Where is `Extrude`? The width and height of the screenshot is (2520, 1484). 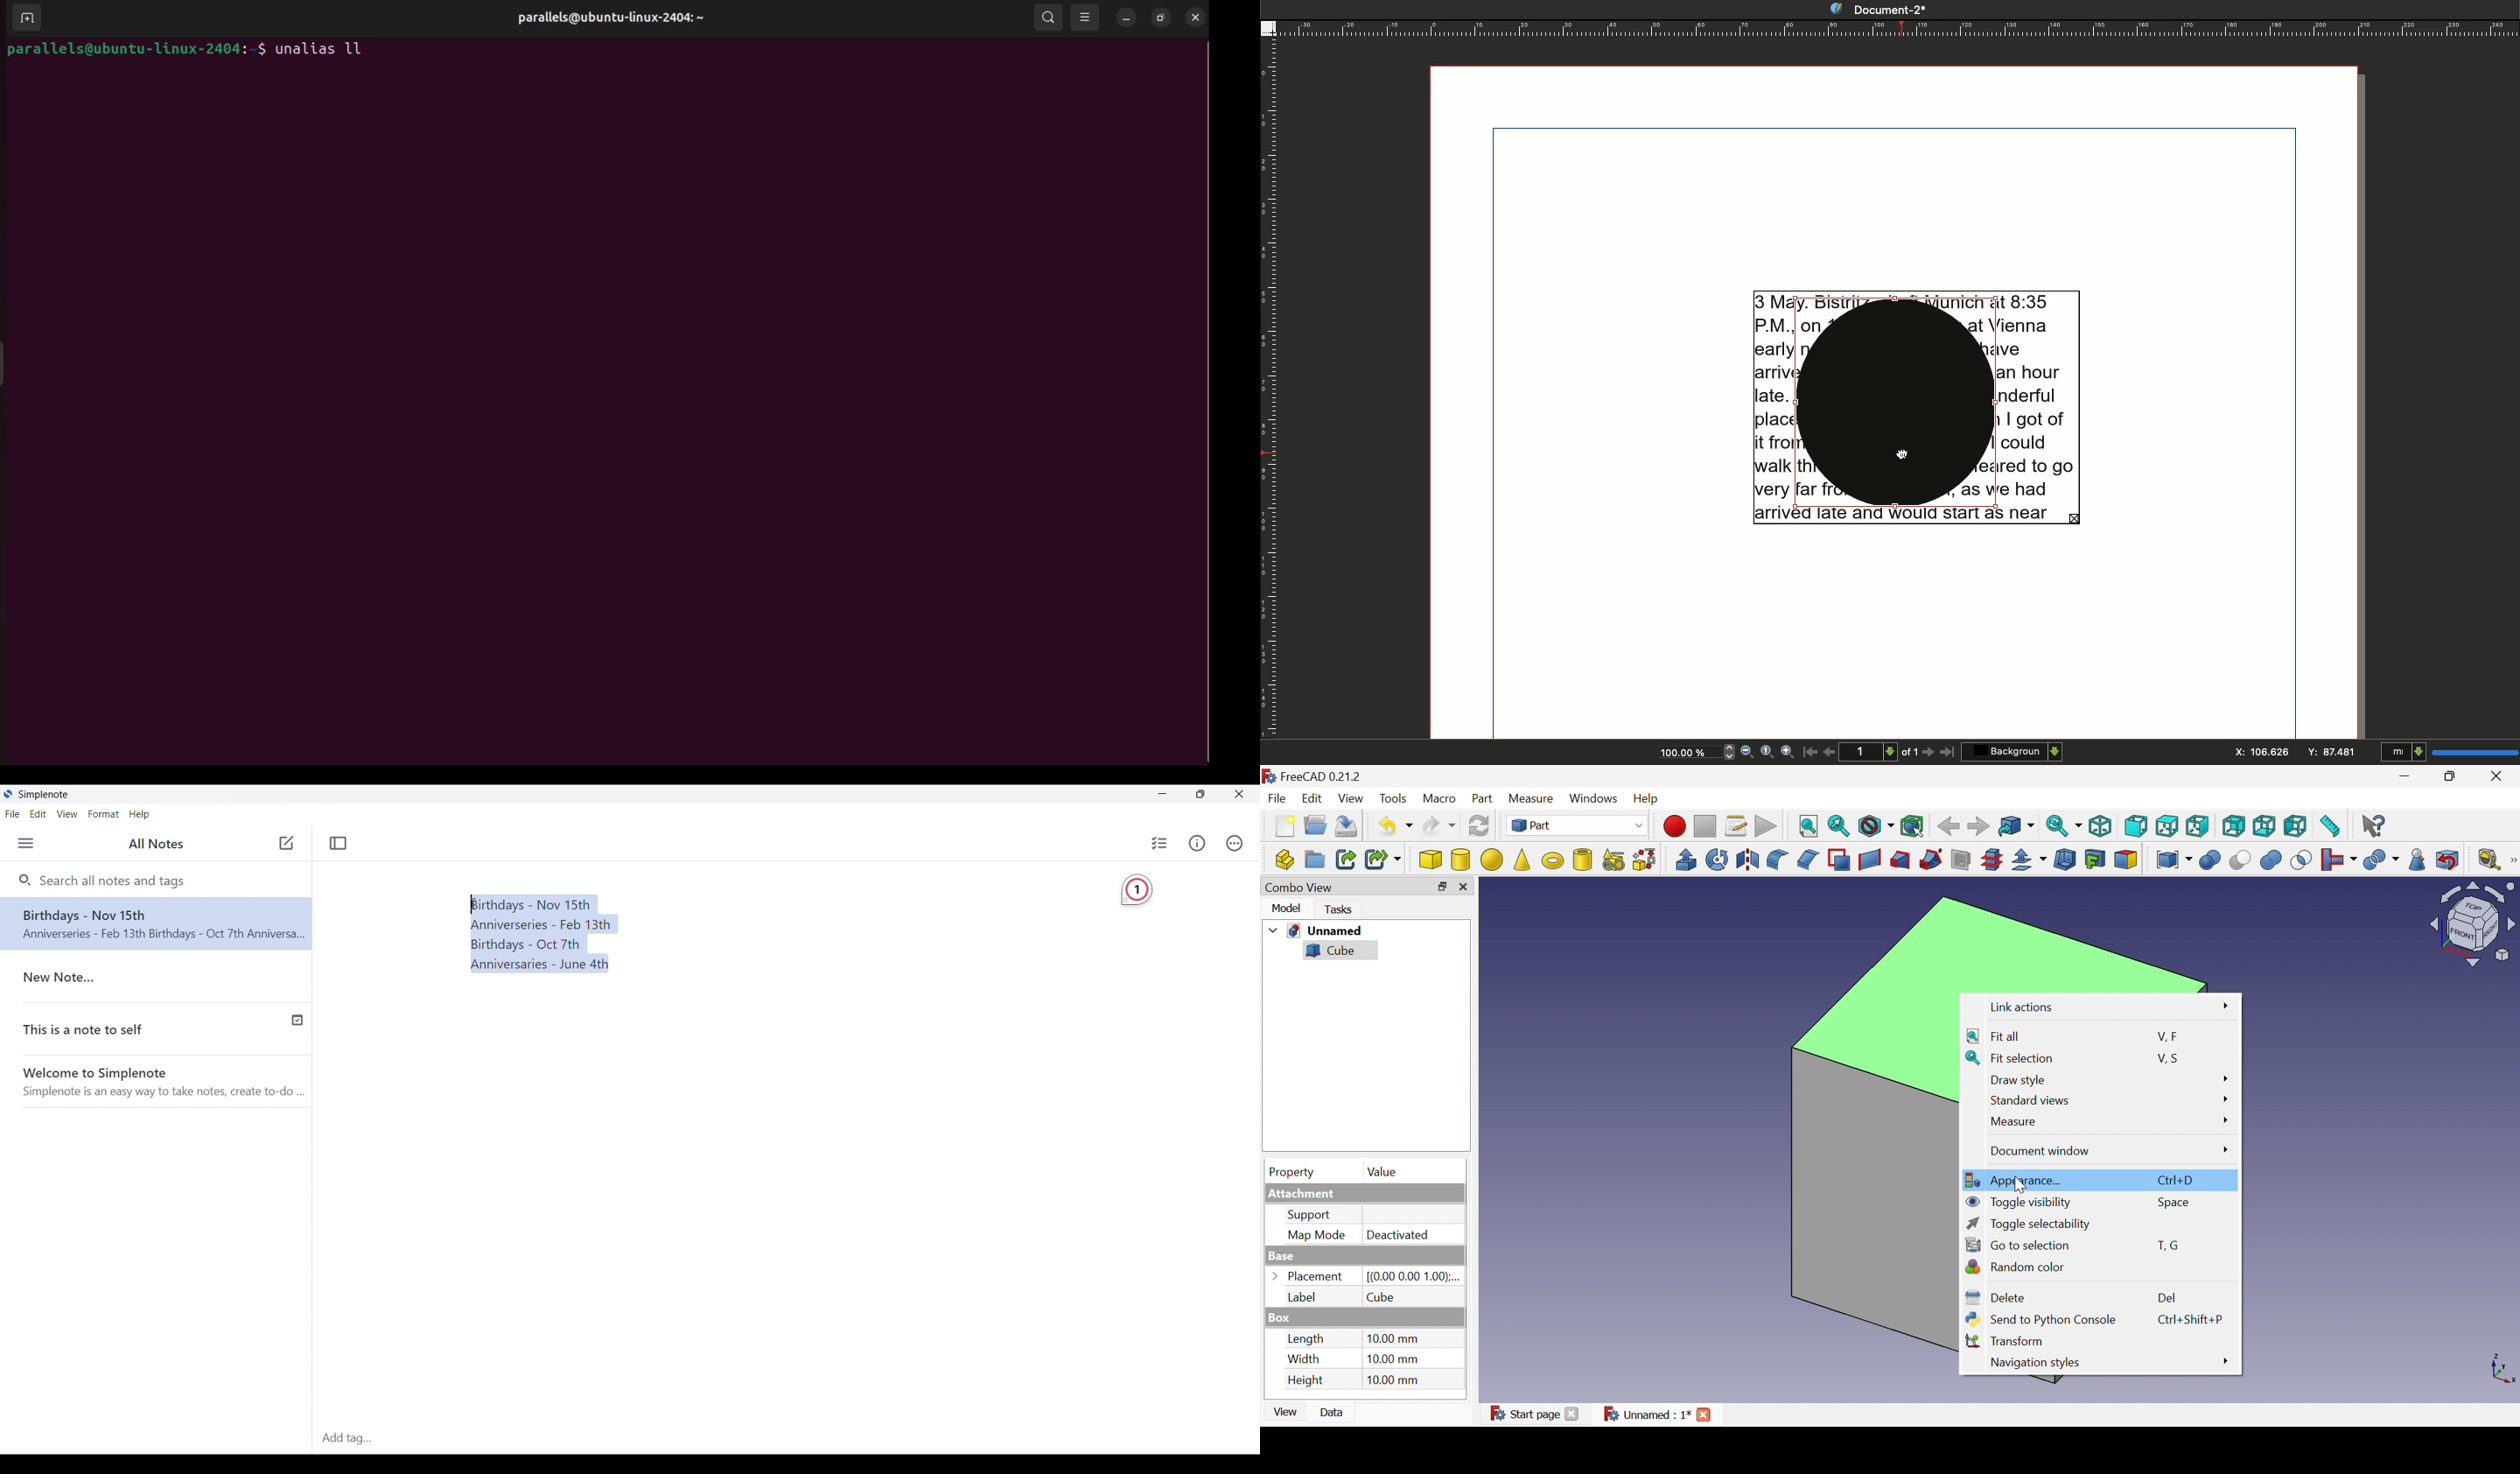
Extrude is located at coordinates (1686, 860).